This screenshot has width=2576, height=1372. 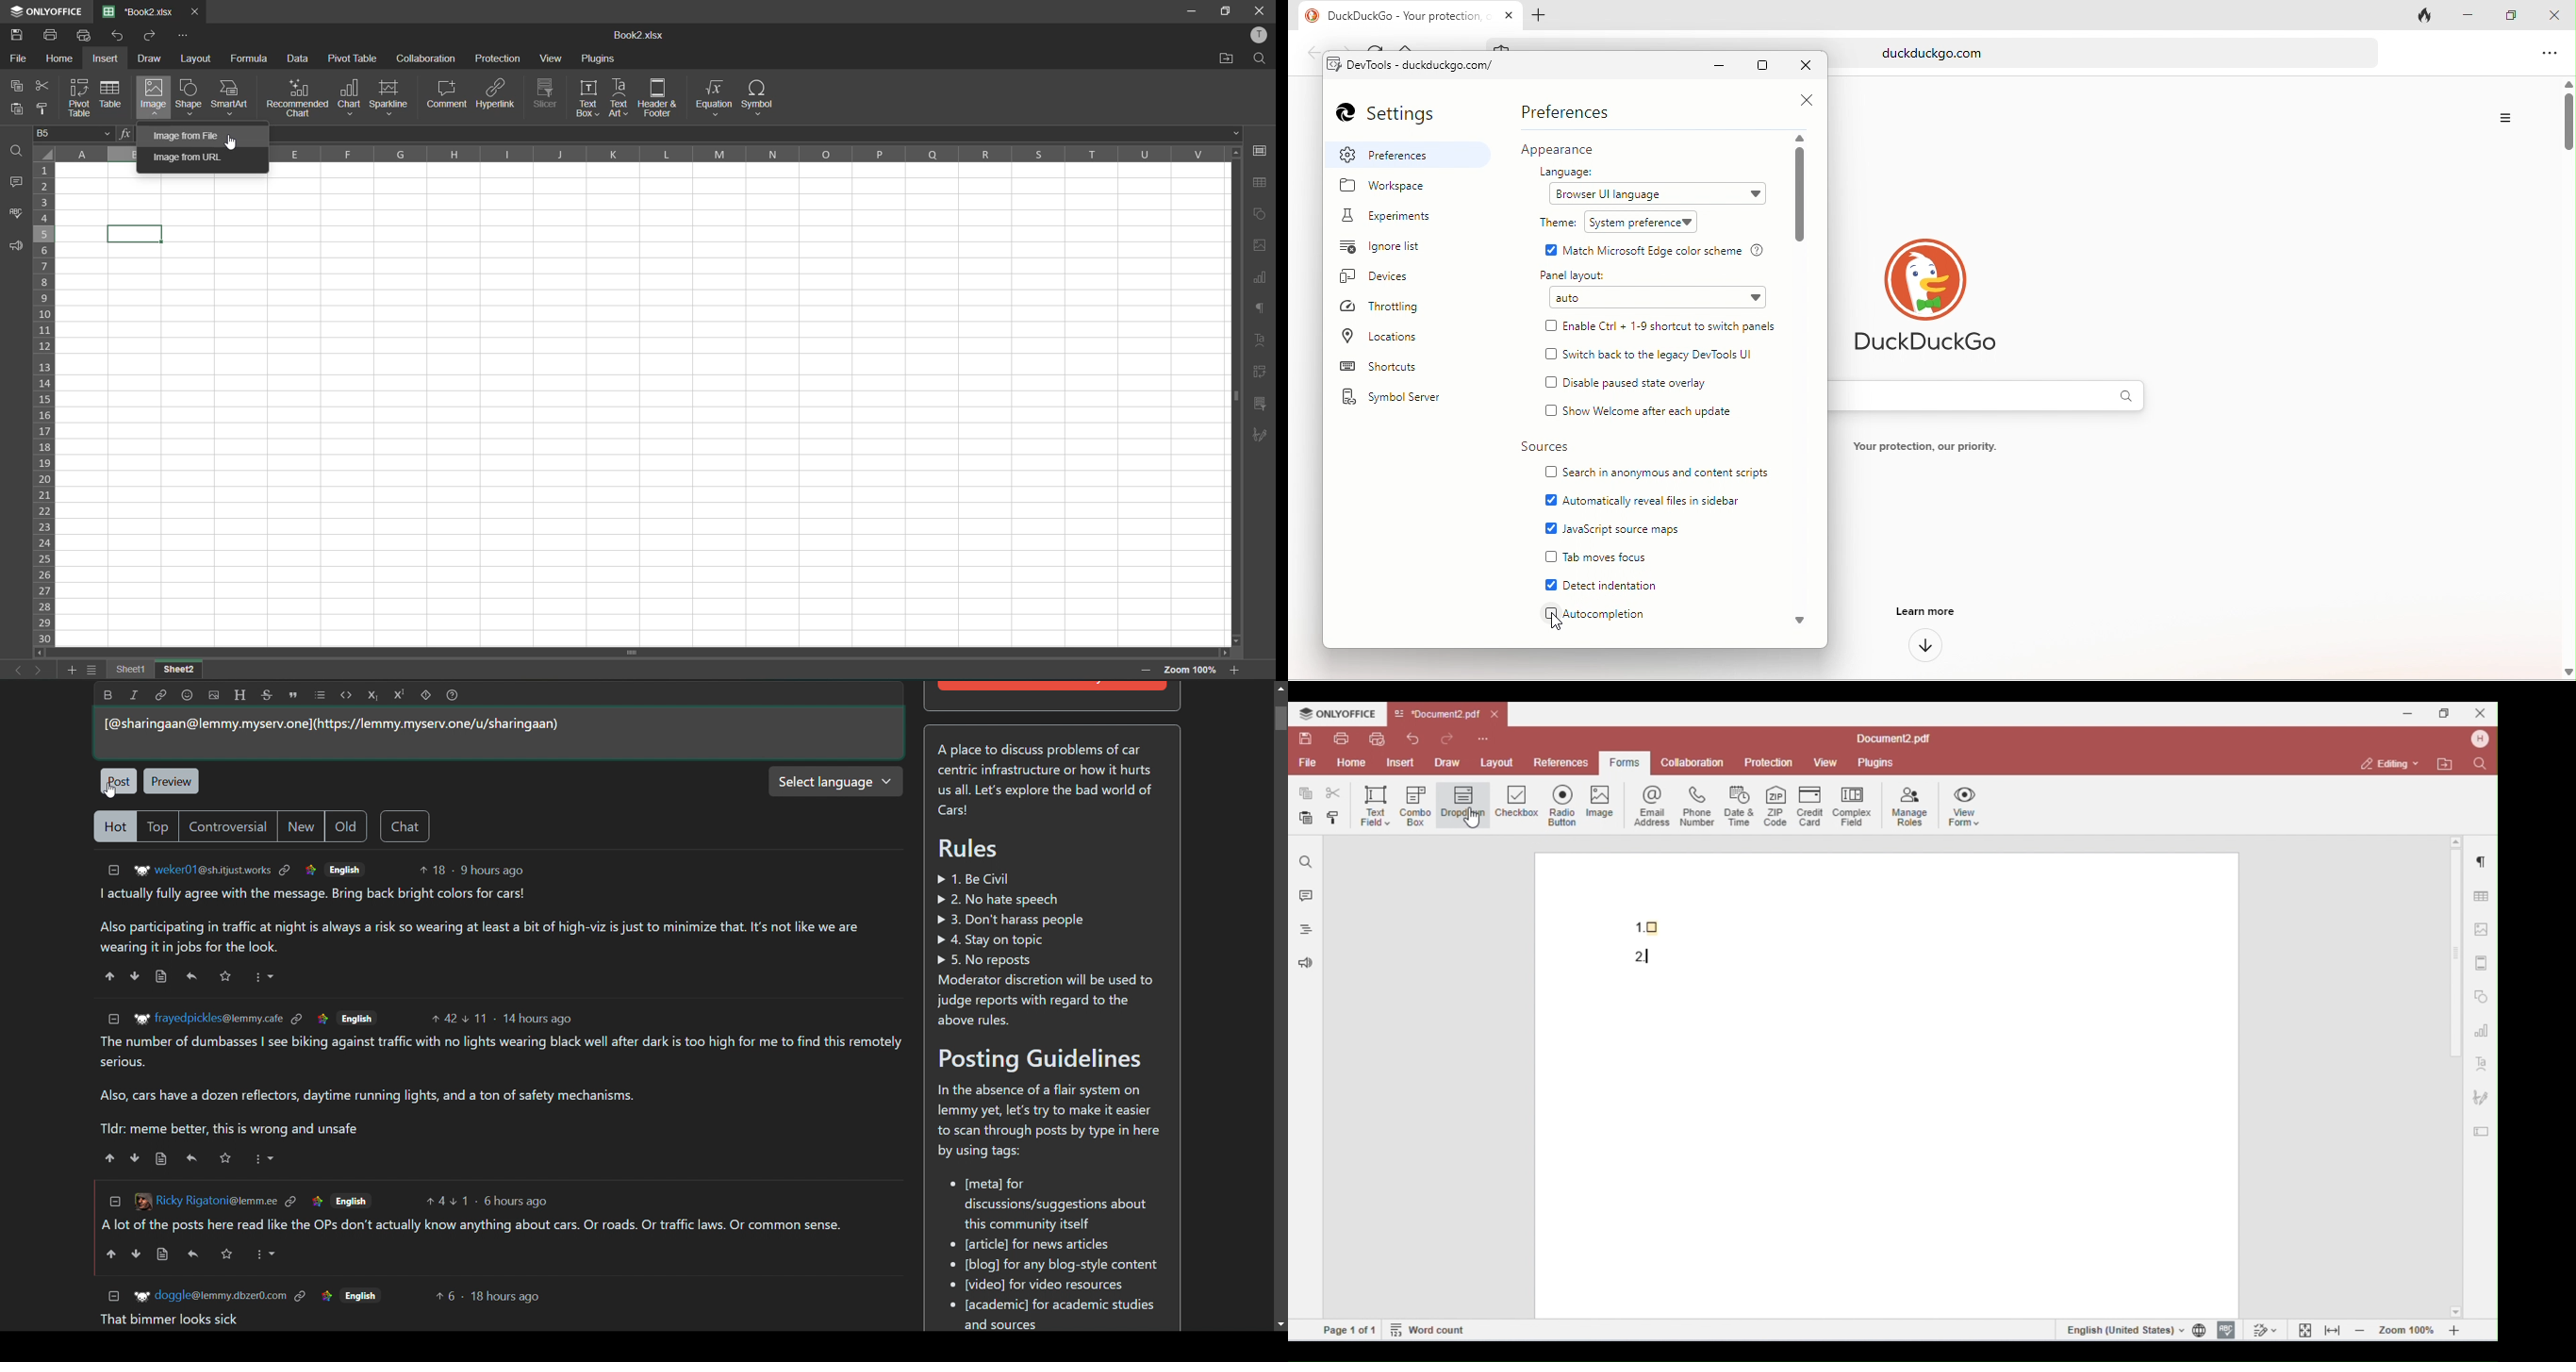 What do you see at coordinates (17, 108) in the screenshot?
I see `paste` at bounding box center [17, 108].